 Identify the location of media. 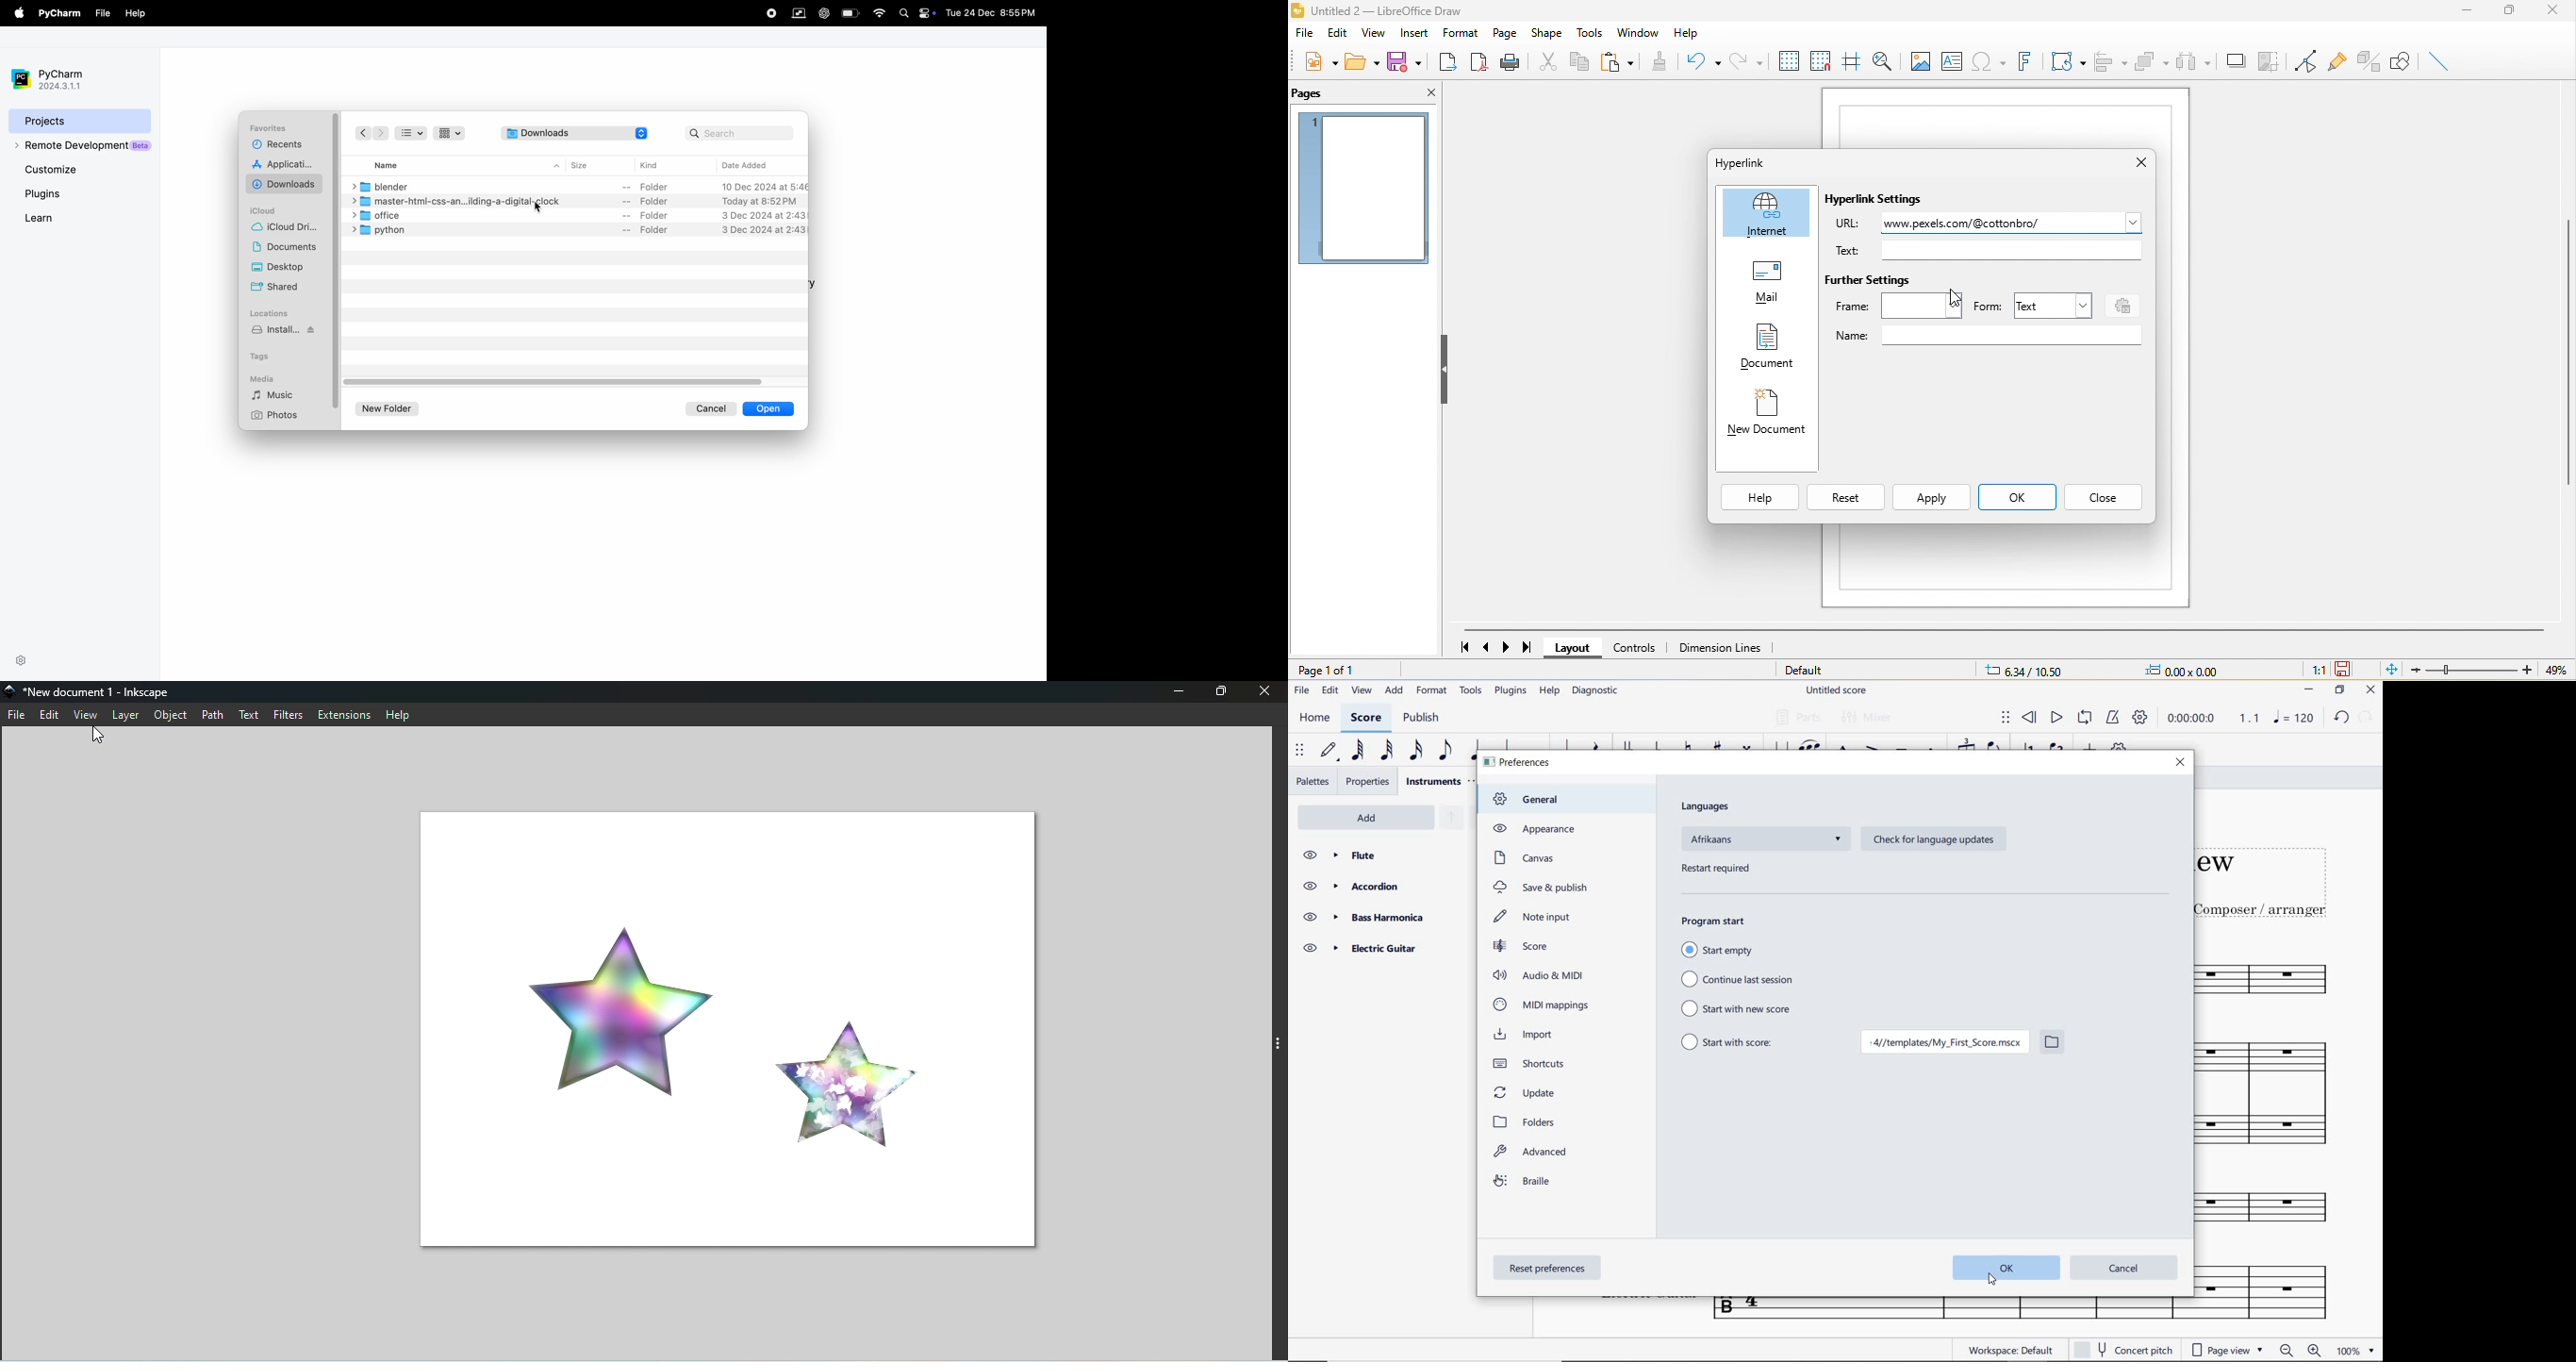
(265, 378).